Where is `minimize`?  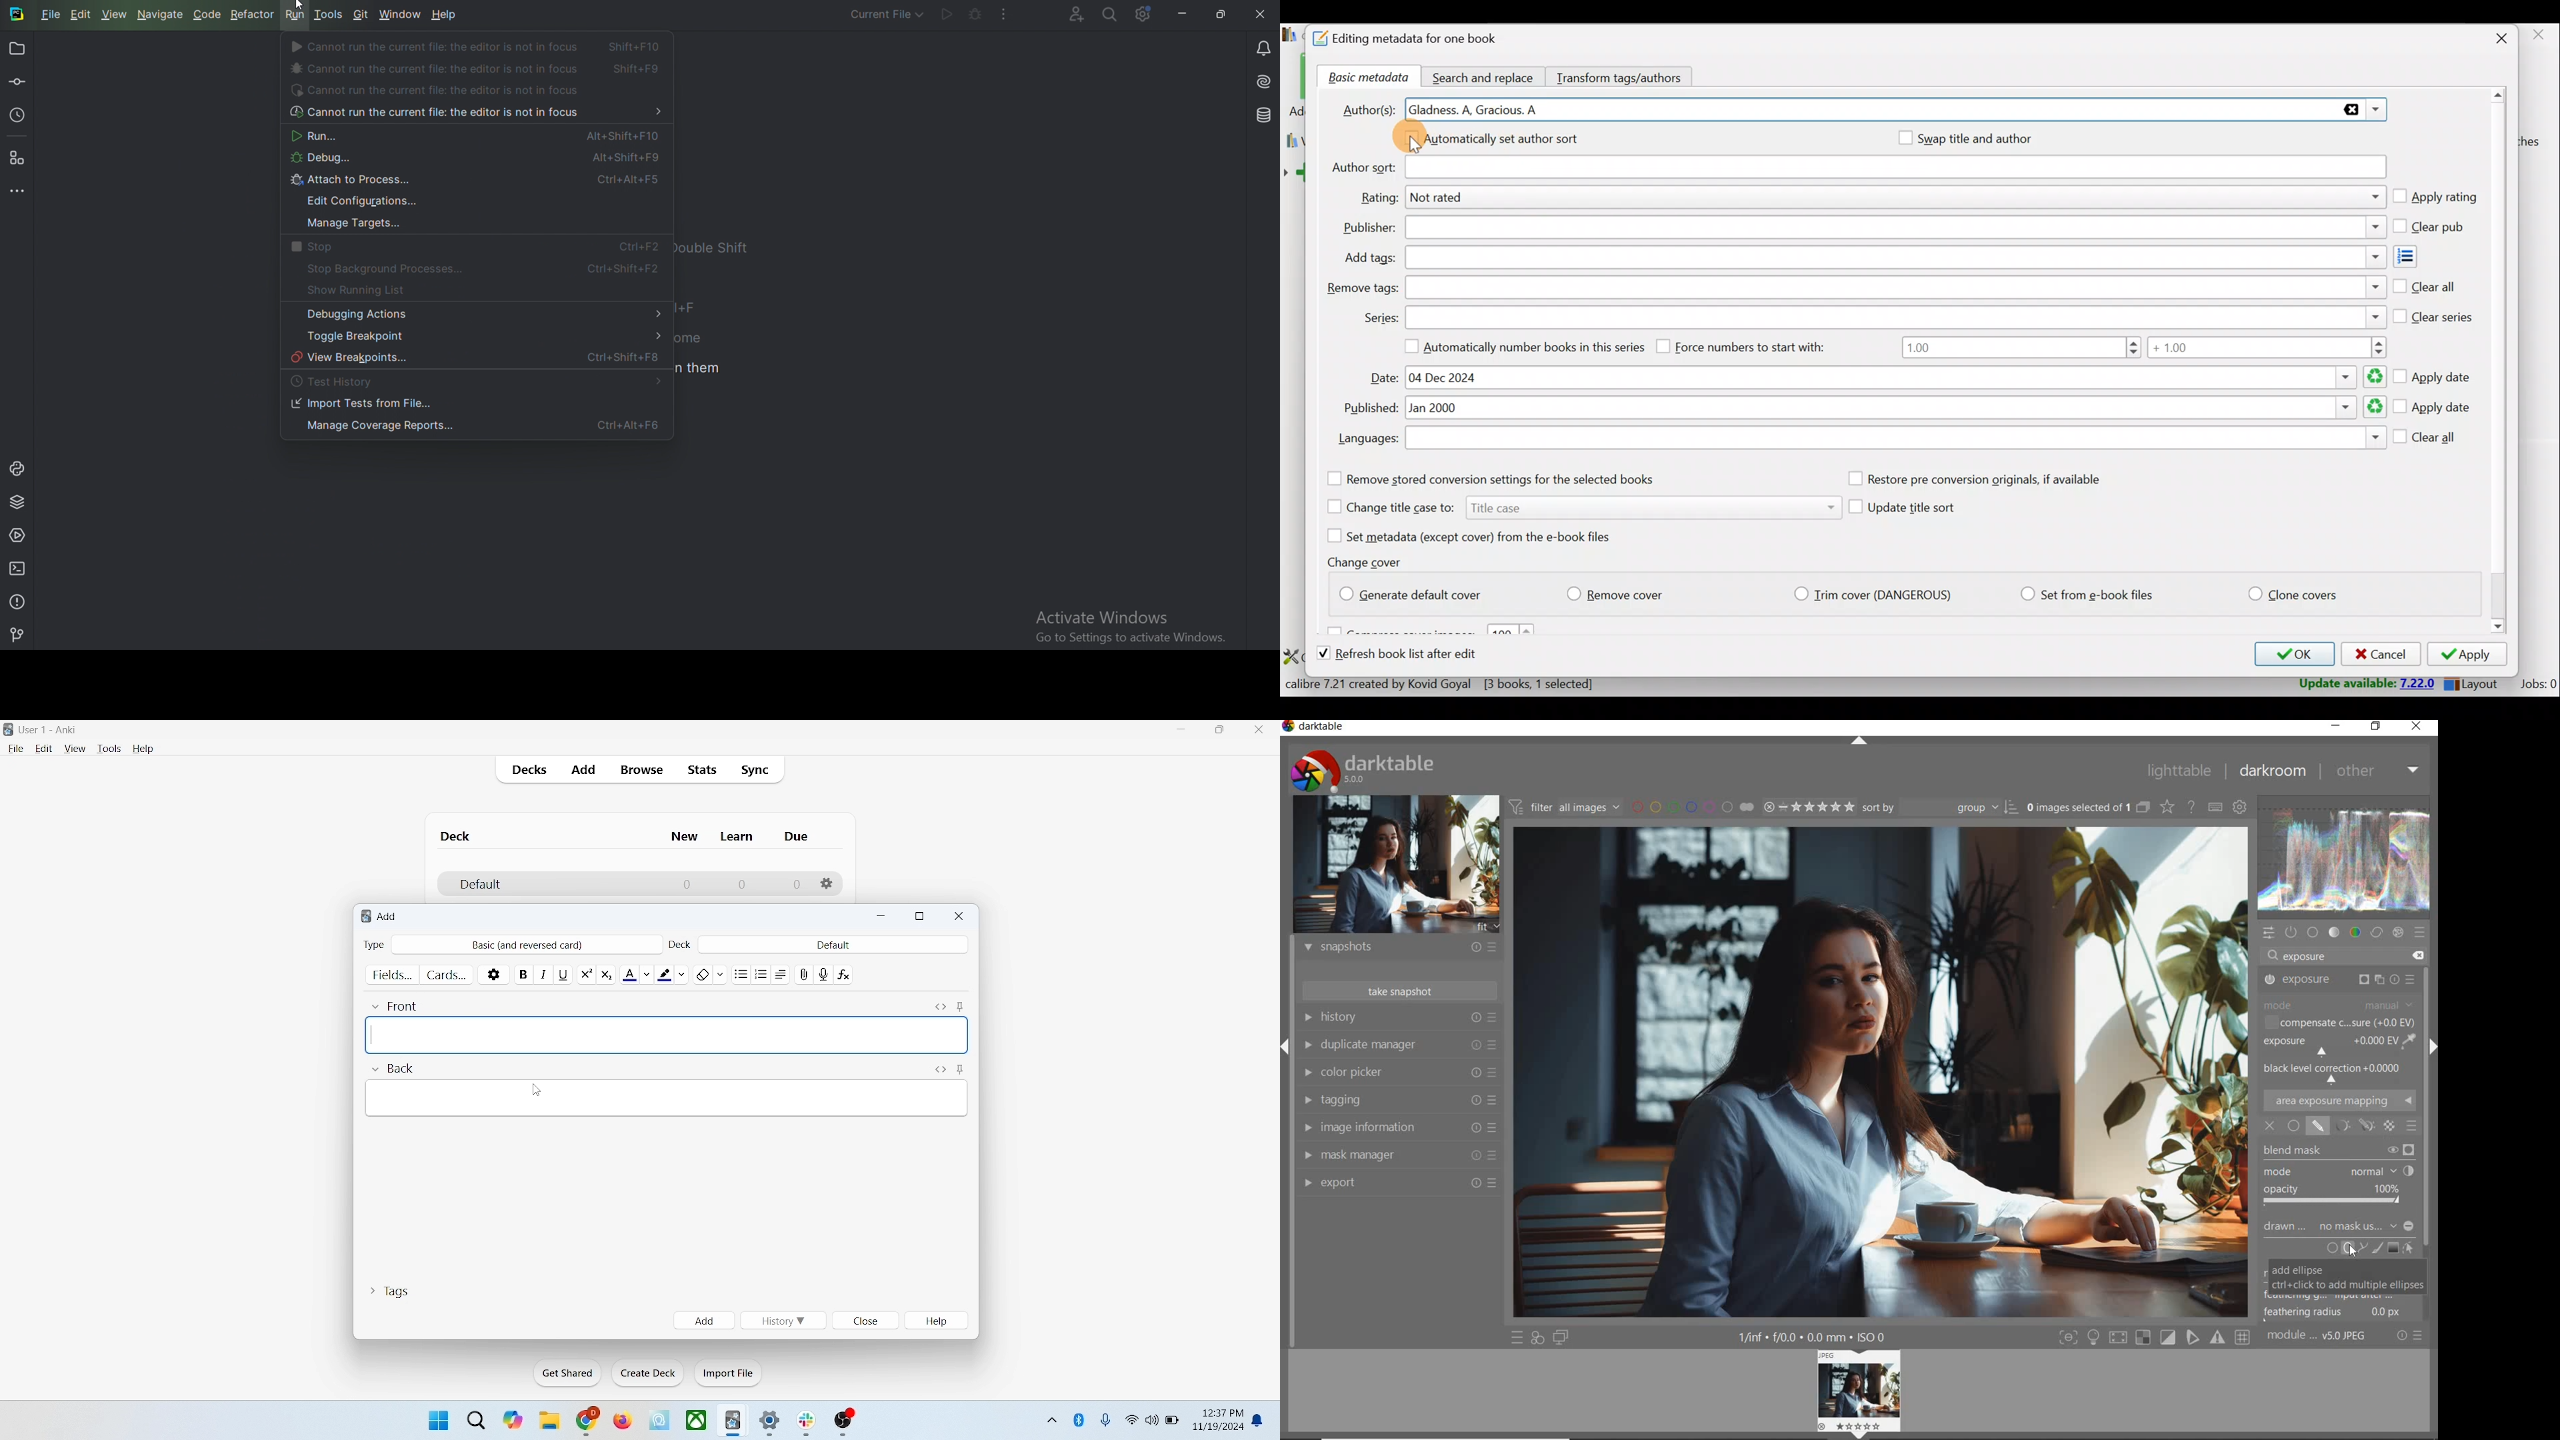
minimize is located at coordinates (1179, 14).